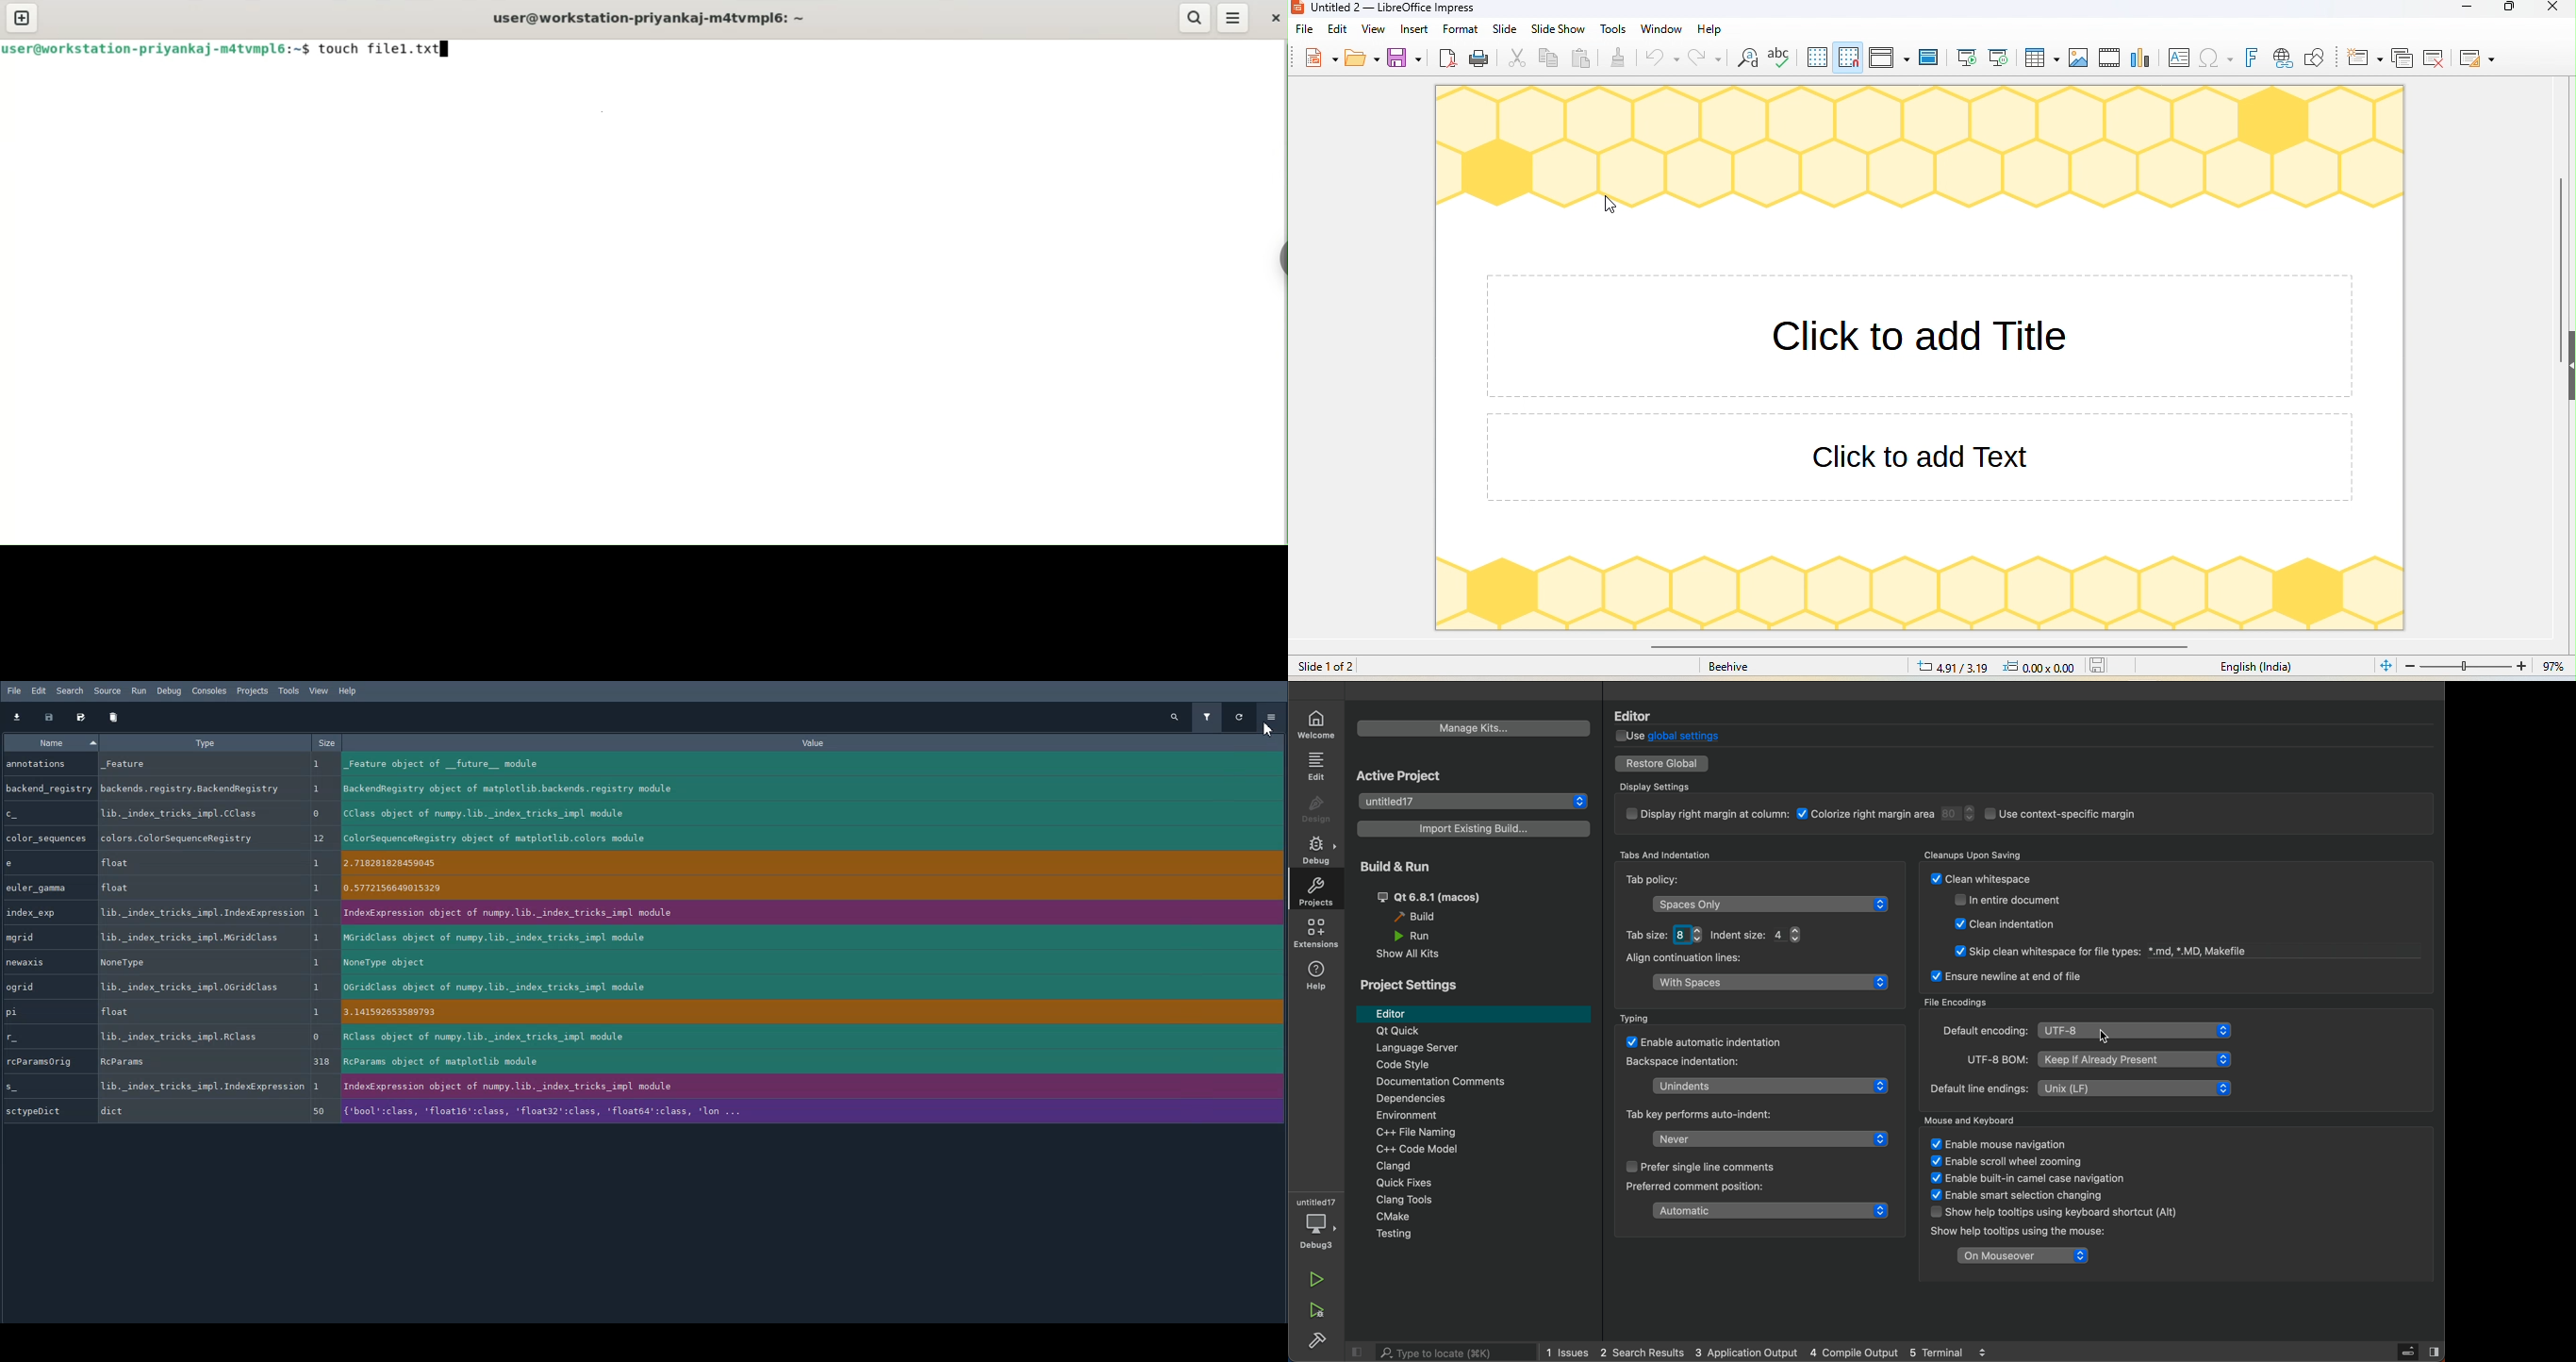 Image resolution: width=2576 pixels, height=1372 pixels. I want to click on Tools, so click(288, 690).